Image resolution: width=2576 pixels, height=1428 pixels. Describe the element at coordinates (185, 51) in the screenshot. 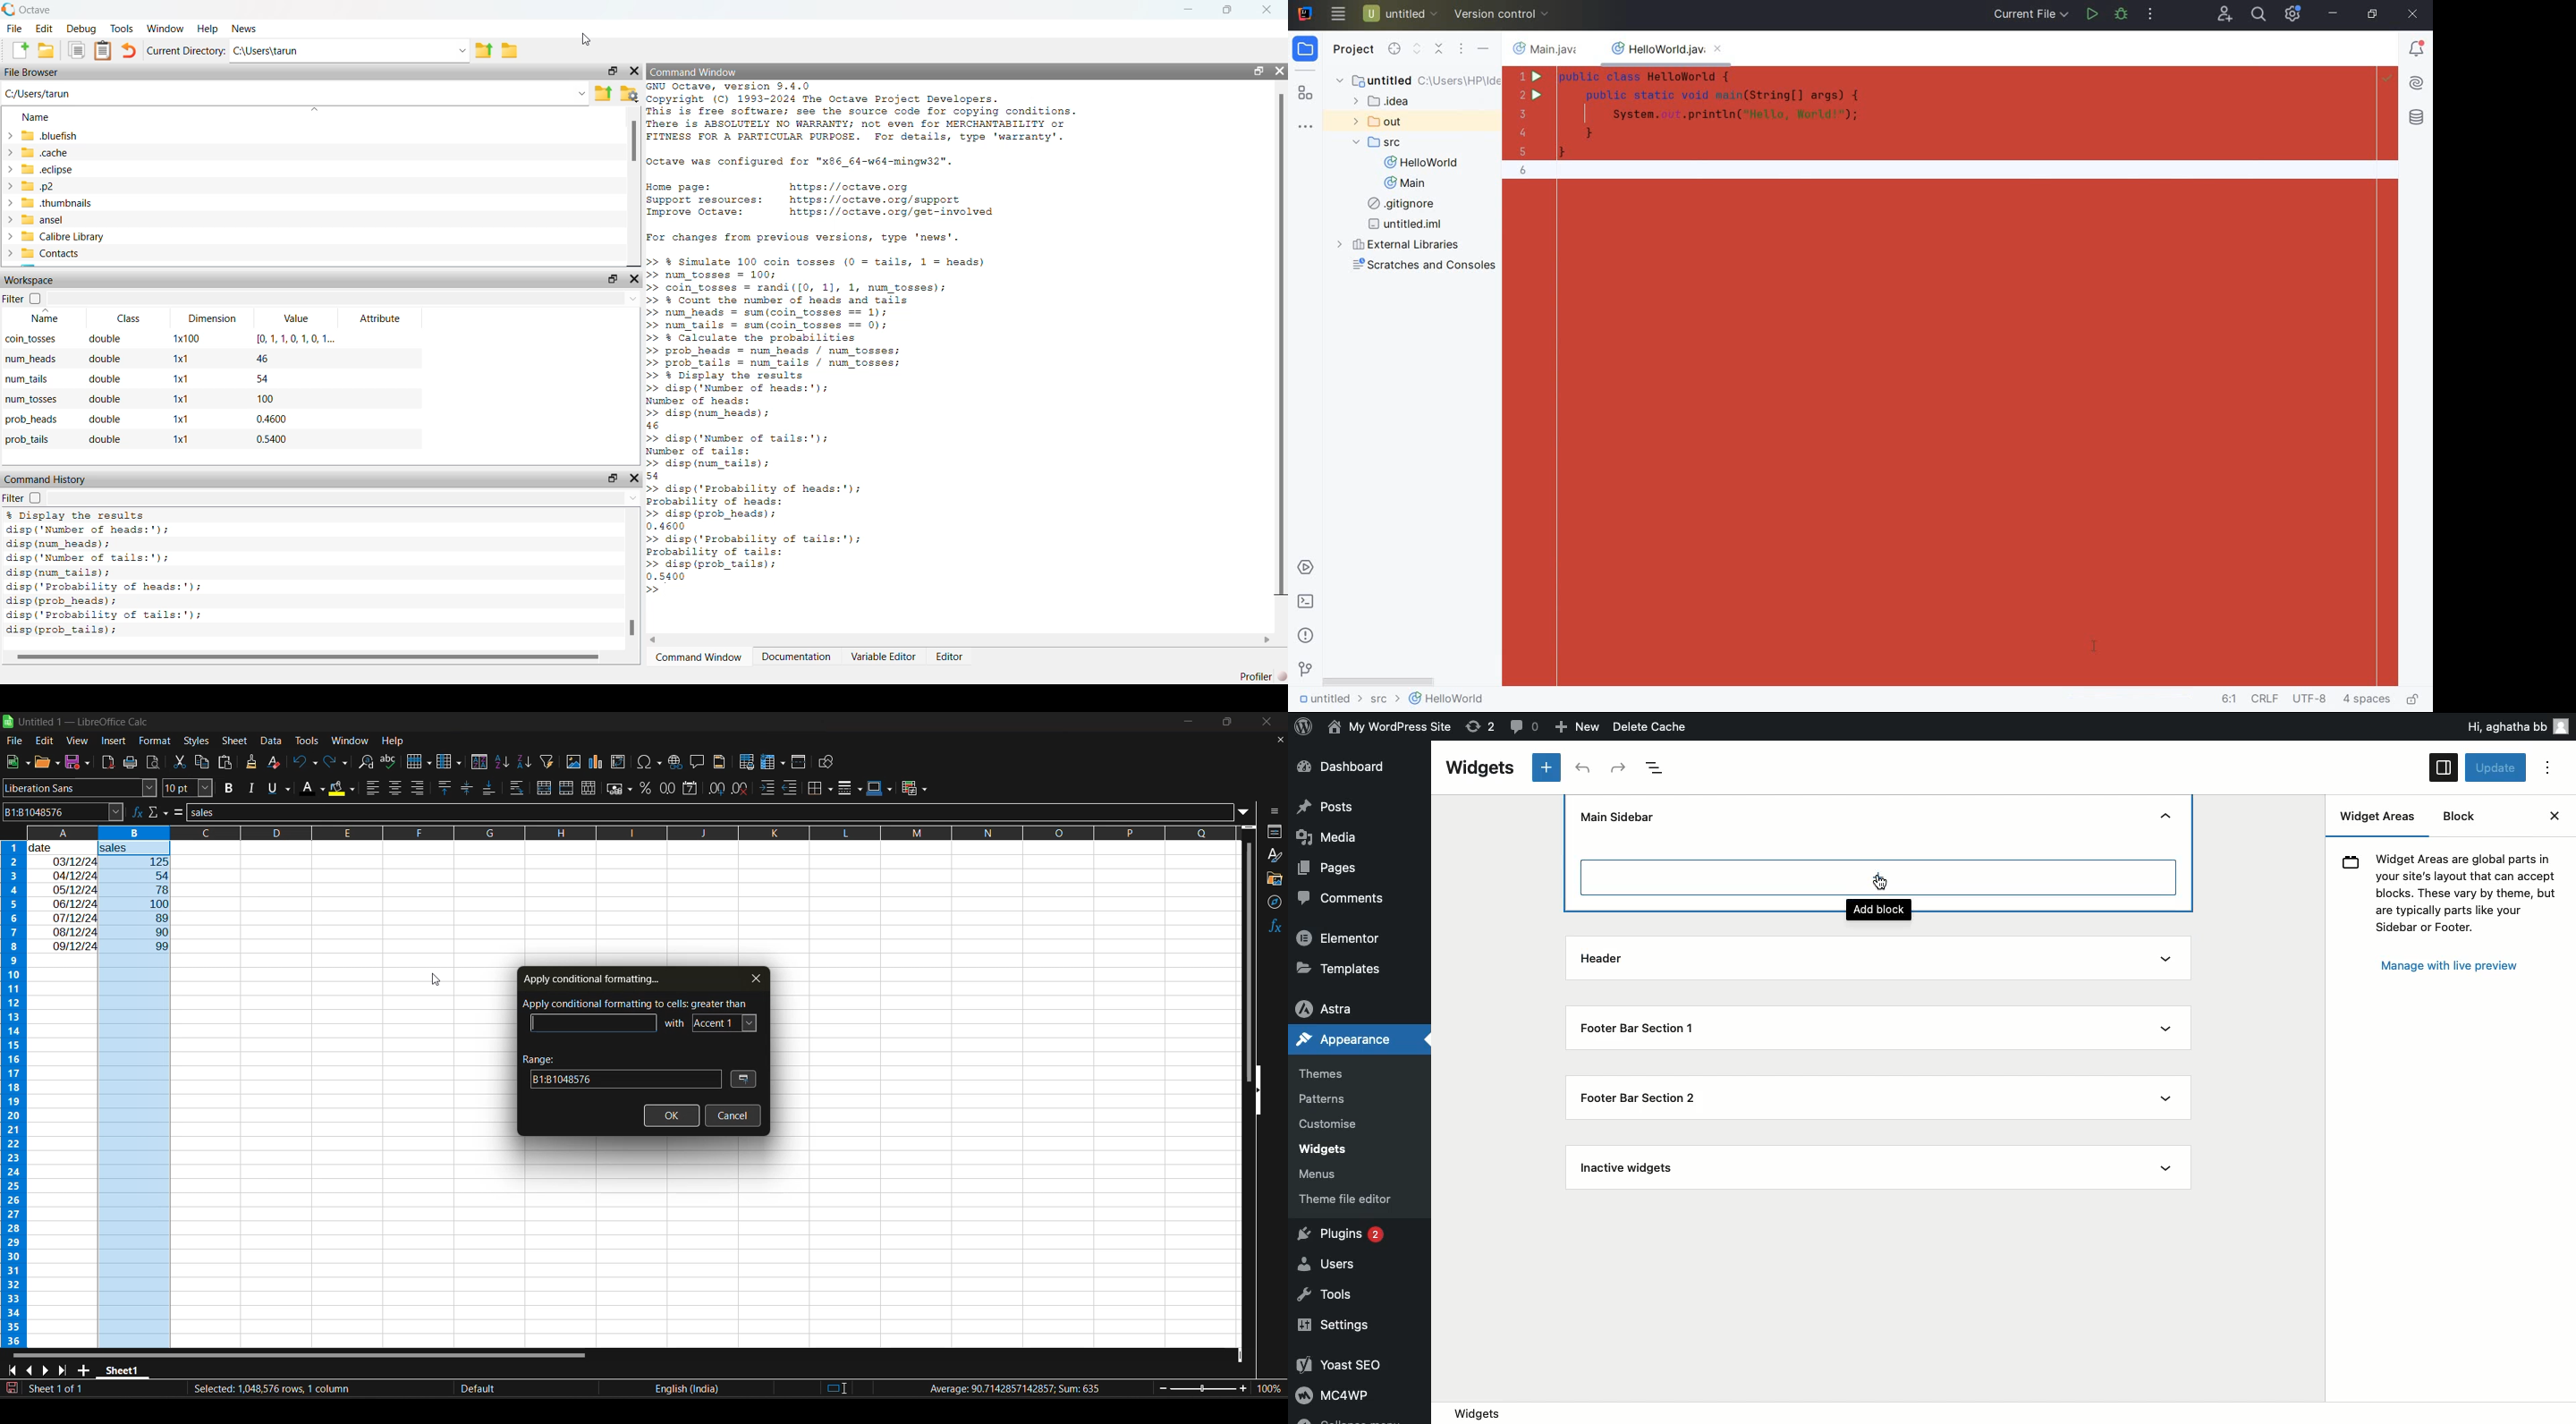

I see `Current Directory:` at that location.